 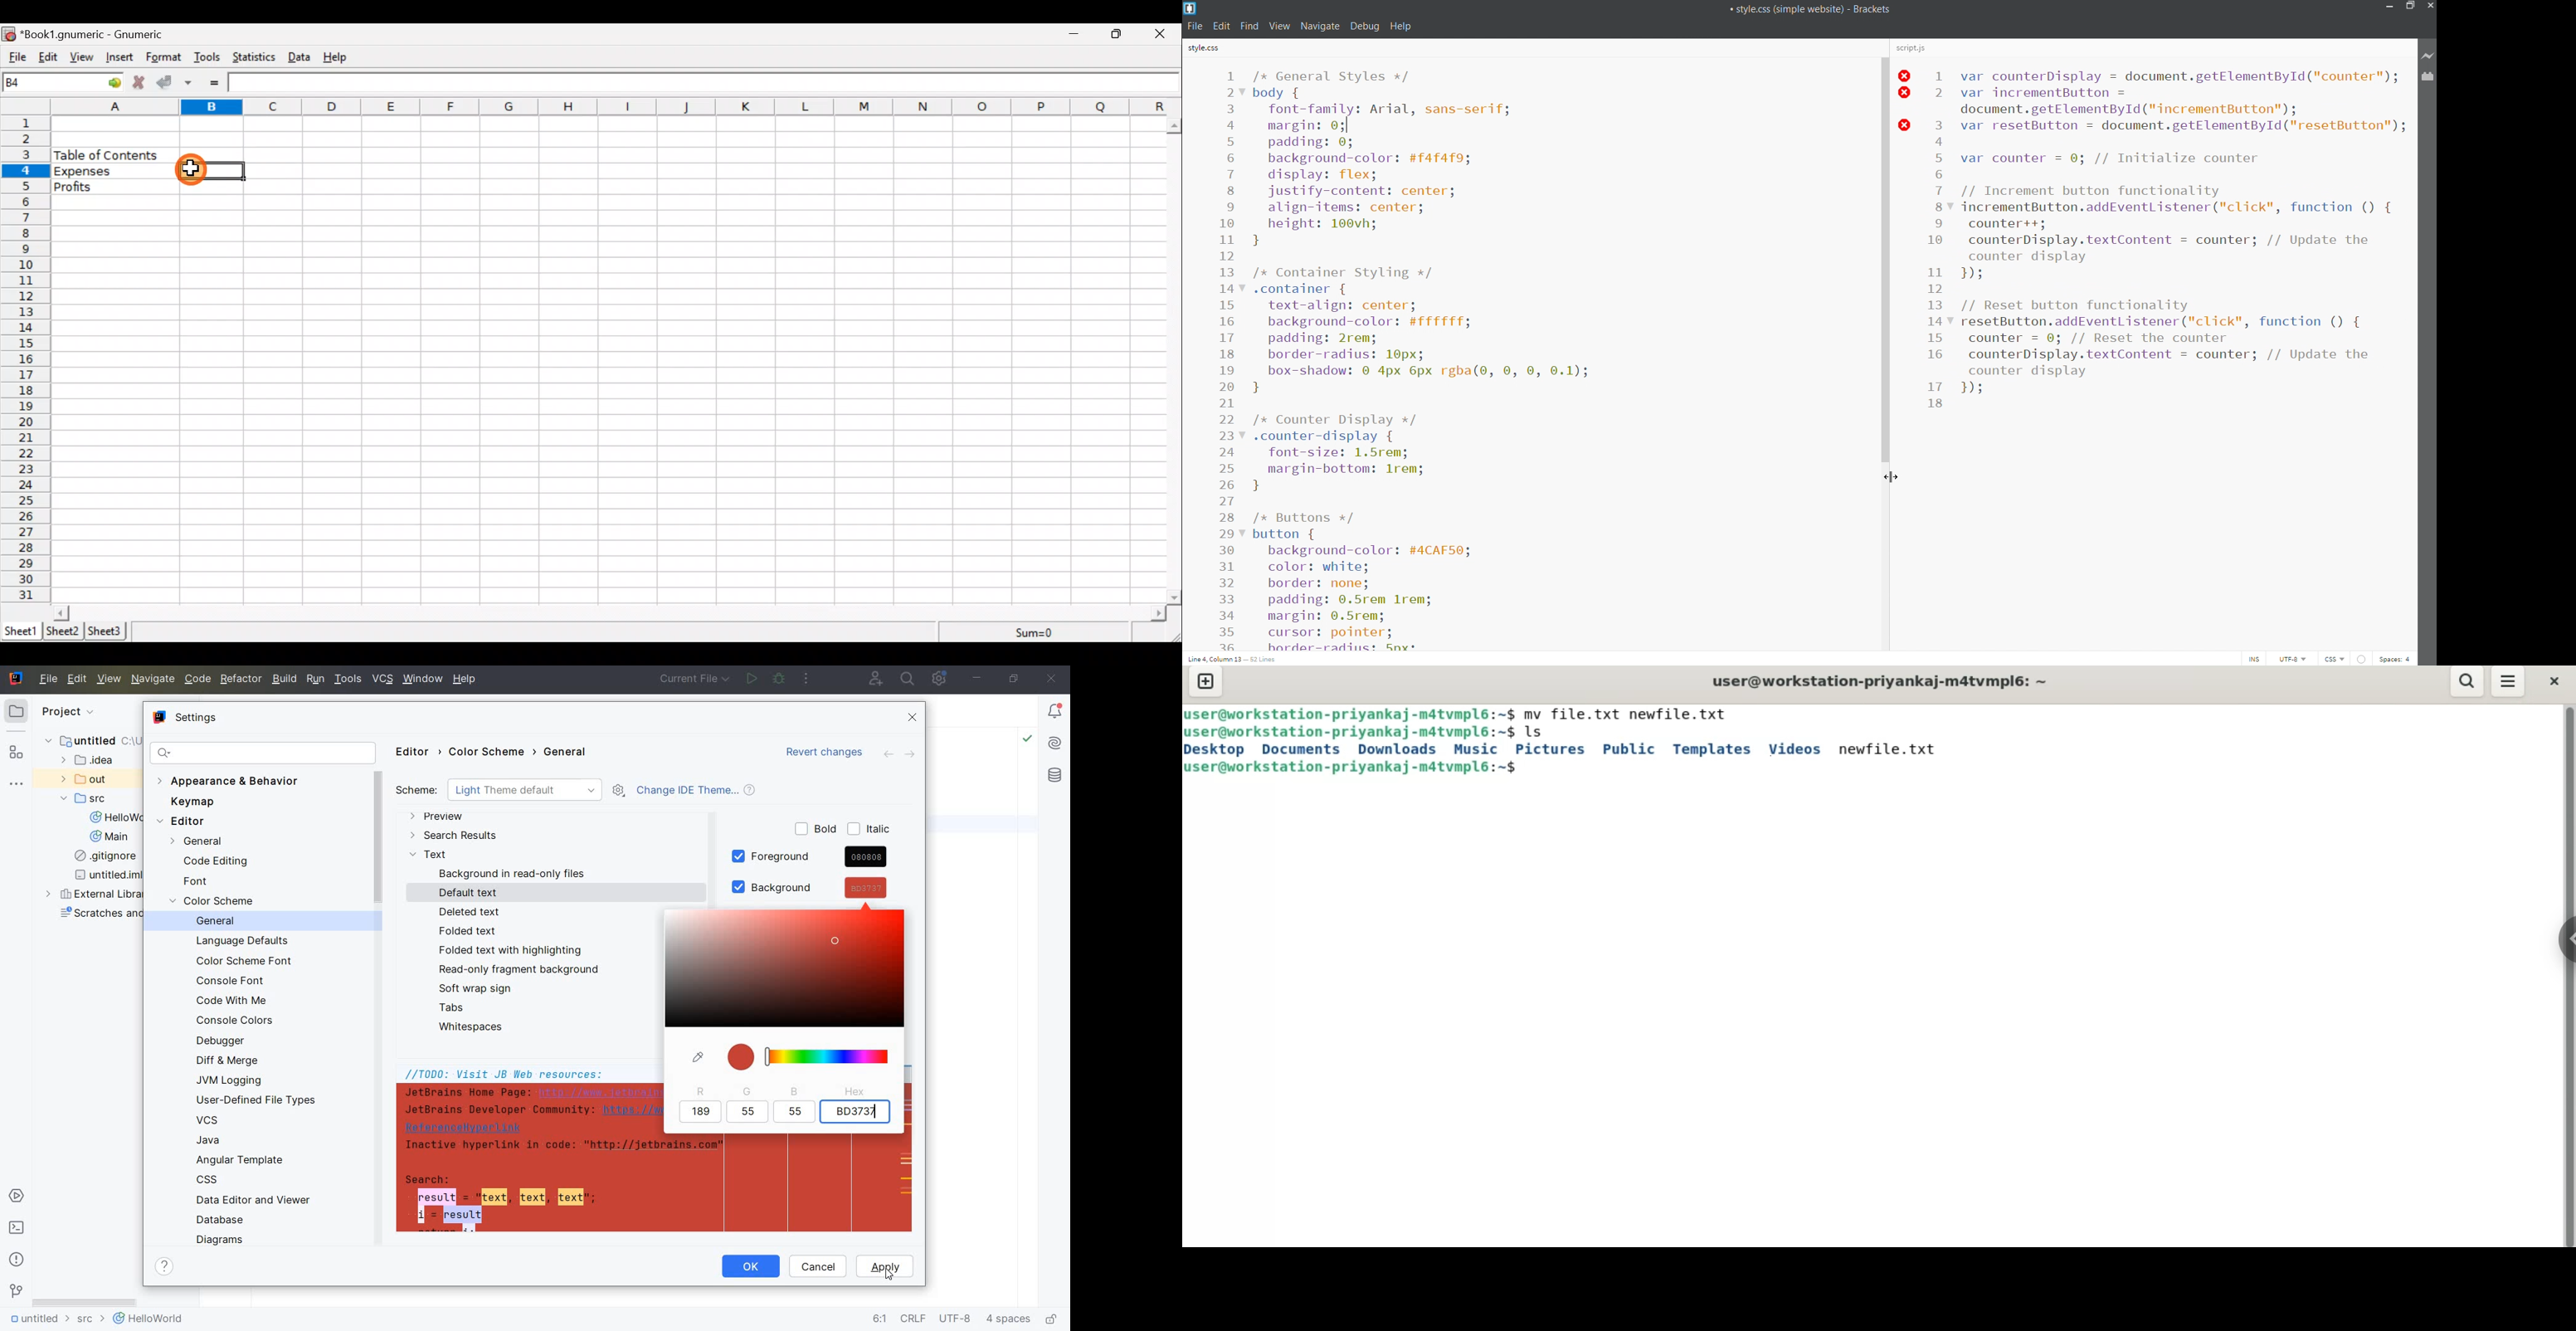 What do you see at coordinates (1453, 356) in the screenshot?
I see `style.css editor` at bounding box center [1453, 356].